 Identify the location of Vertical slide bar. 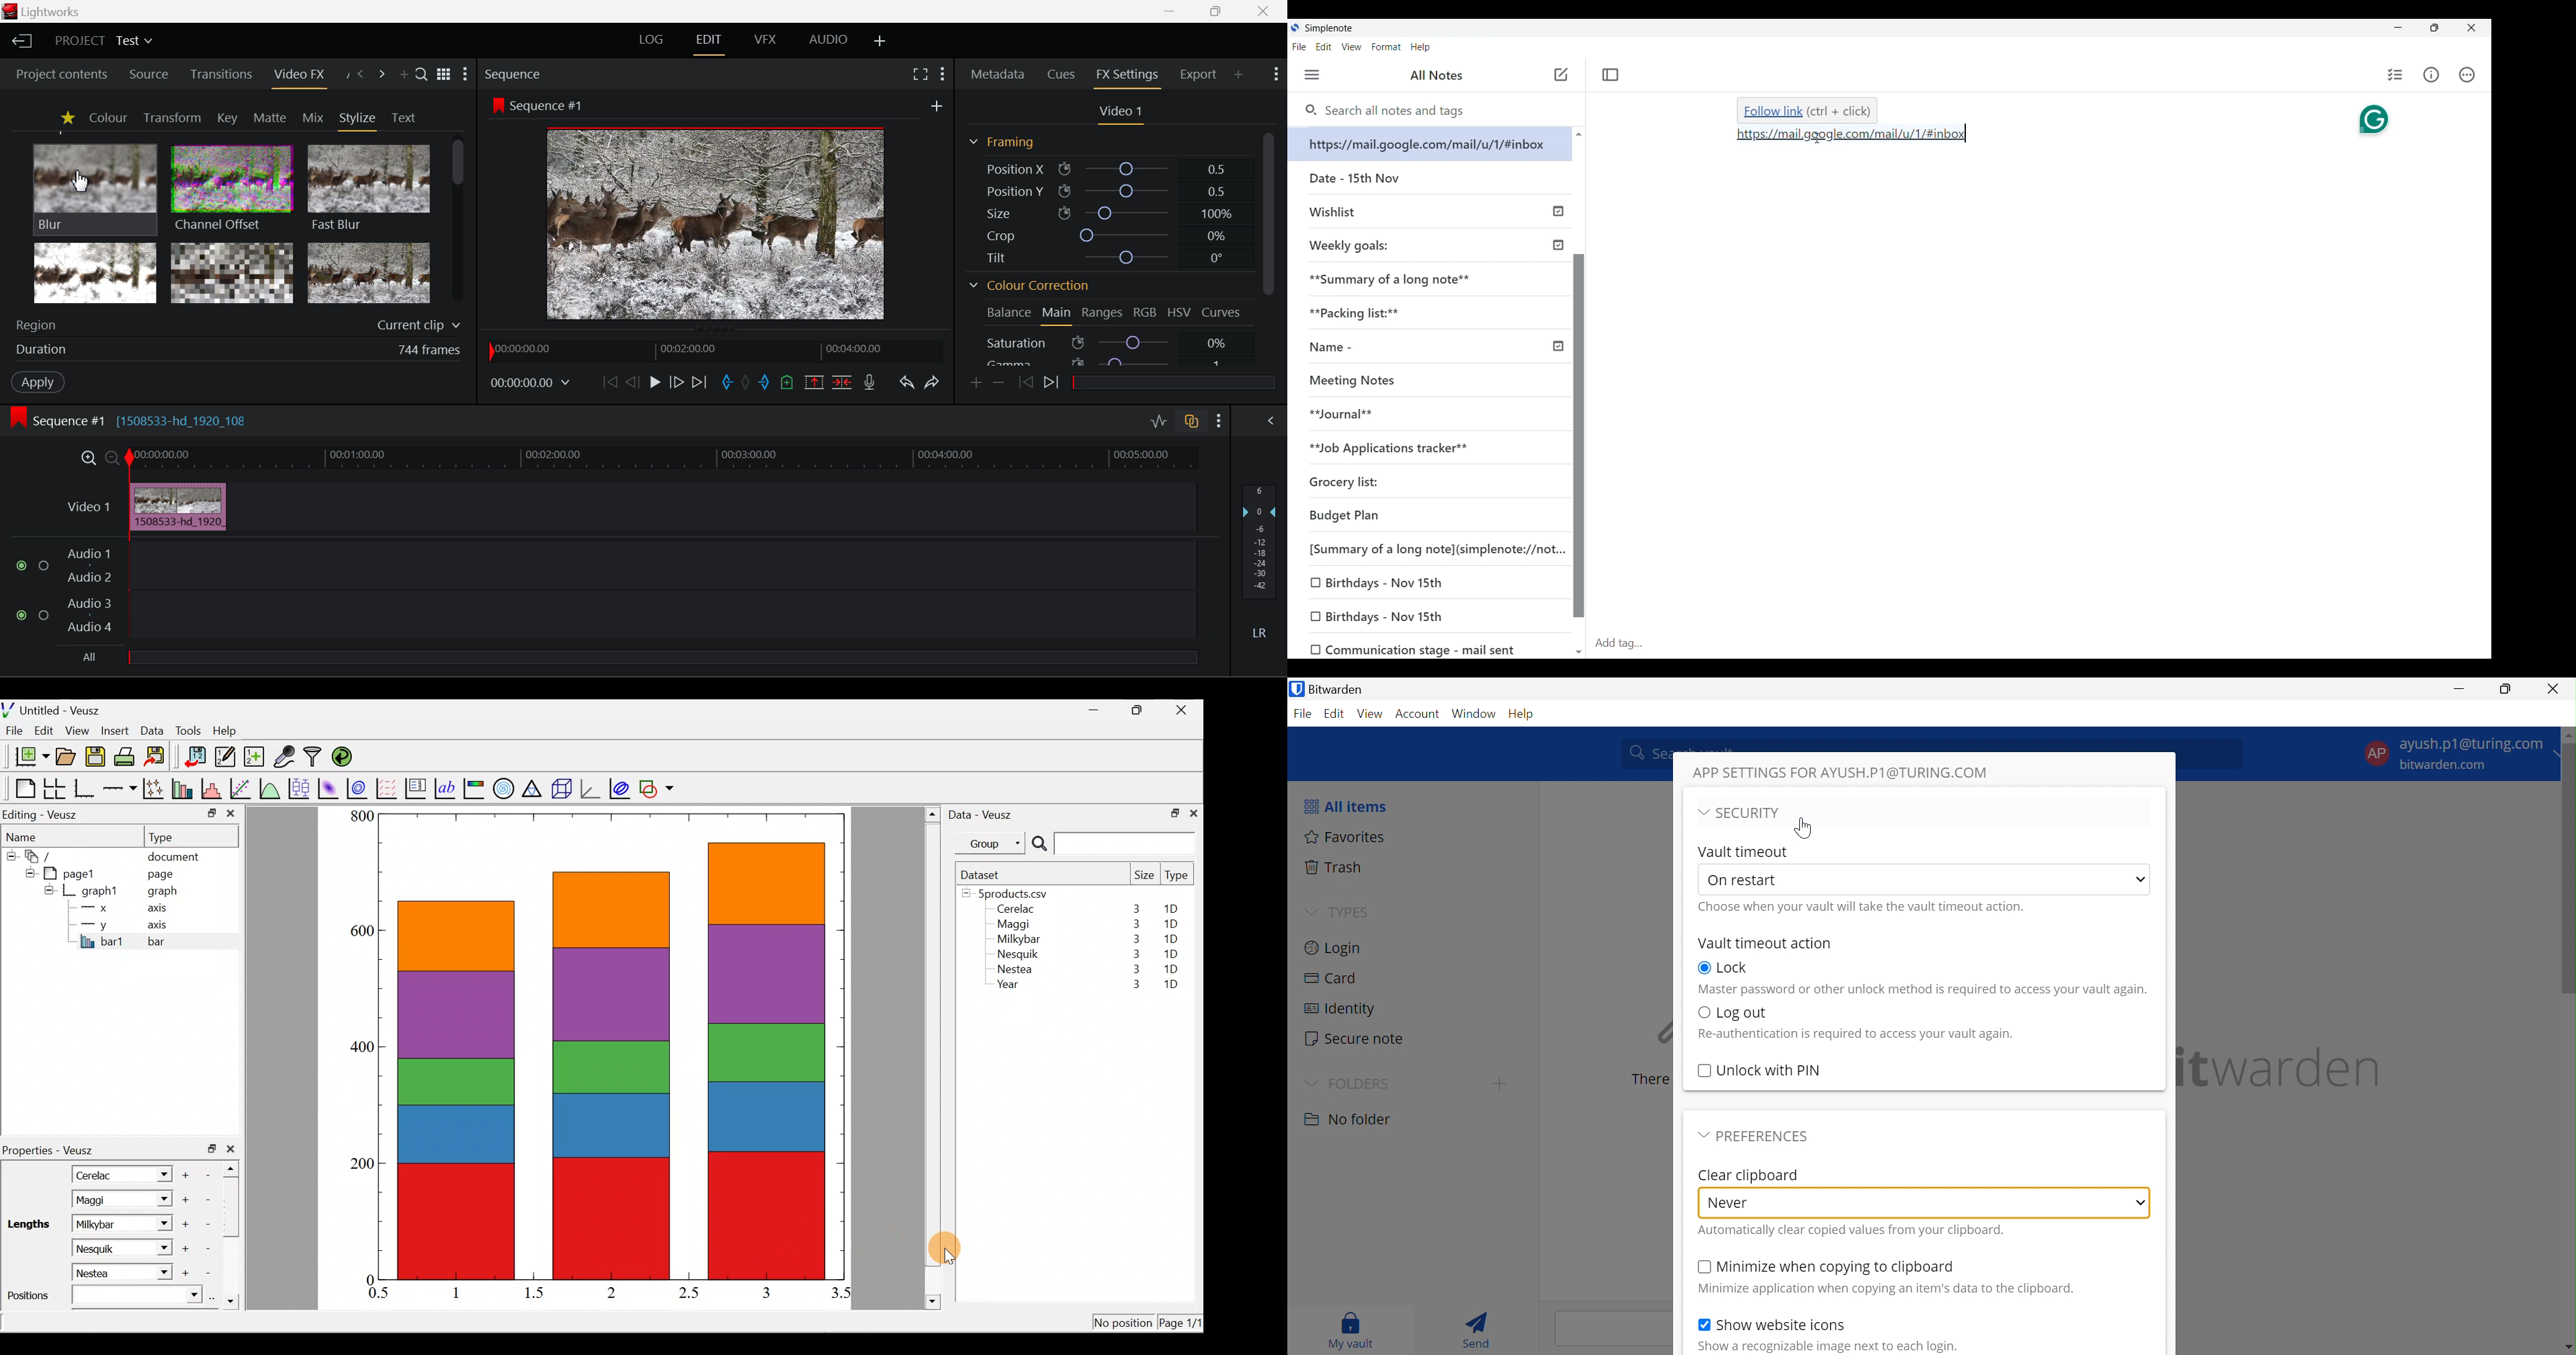
(1580, 436).